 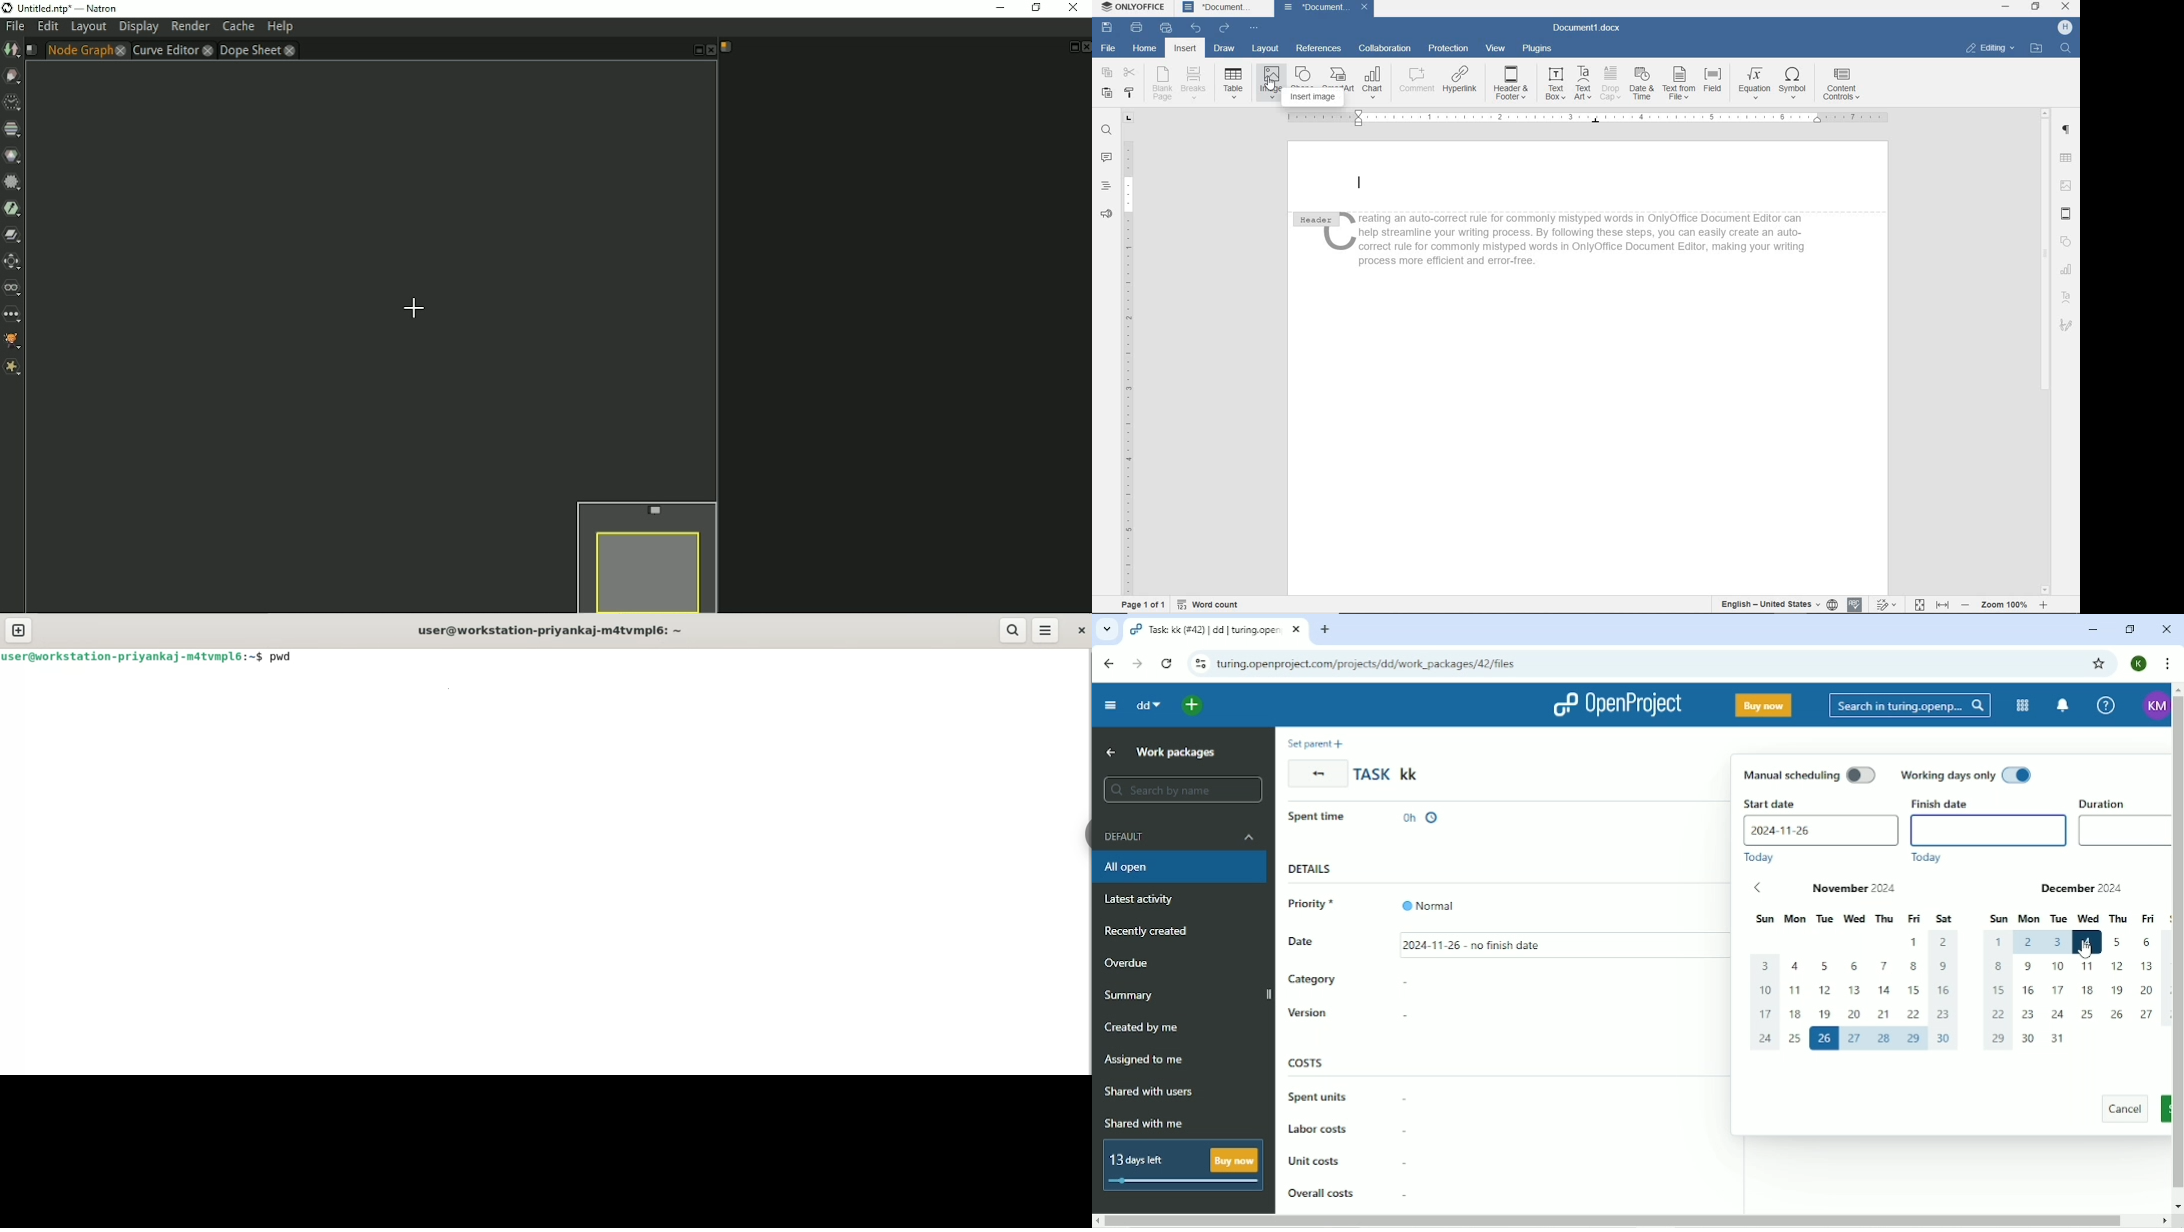 What do you see at coordinates (1611, 85) in the screenshot?
I see `DROP CAP` at bounding box center [1611, 85].